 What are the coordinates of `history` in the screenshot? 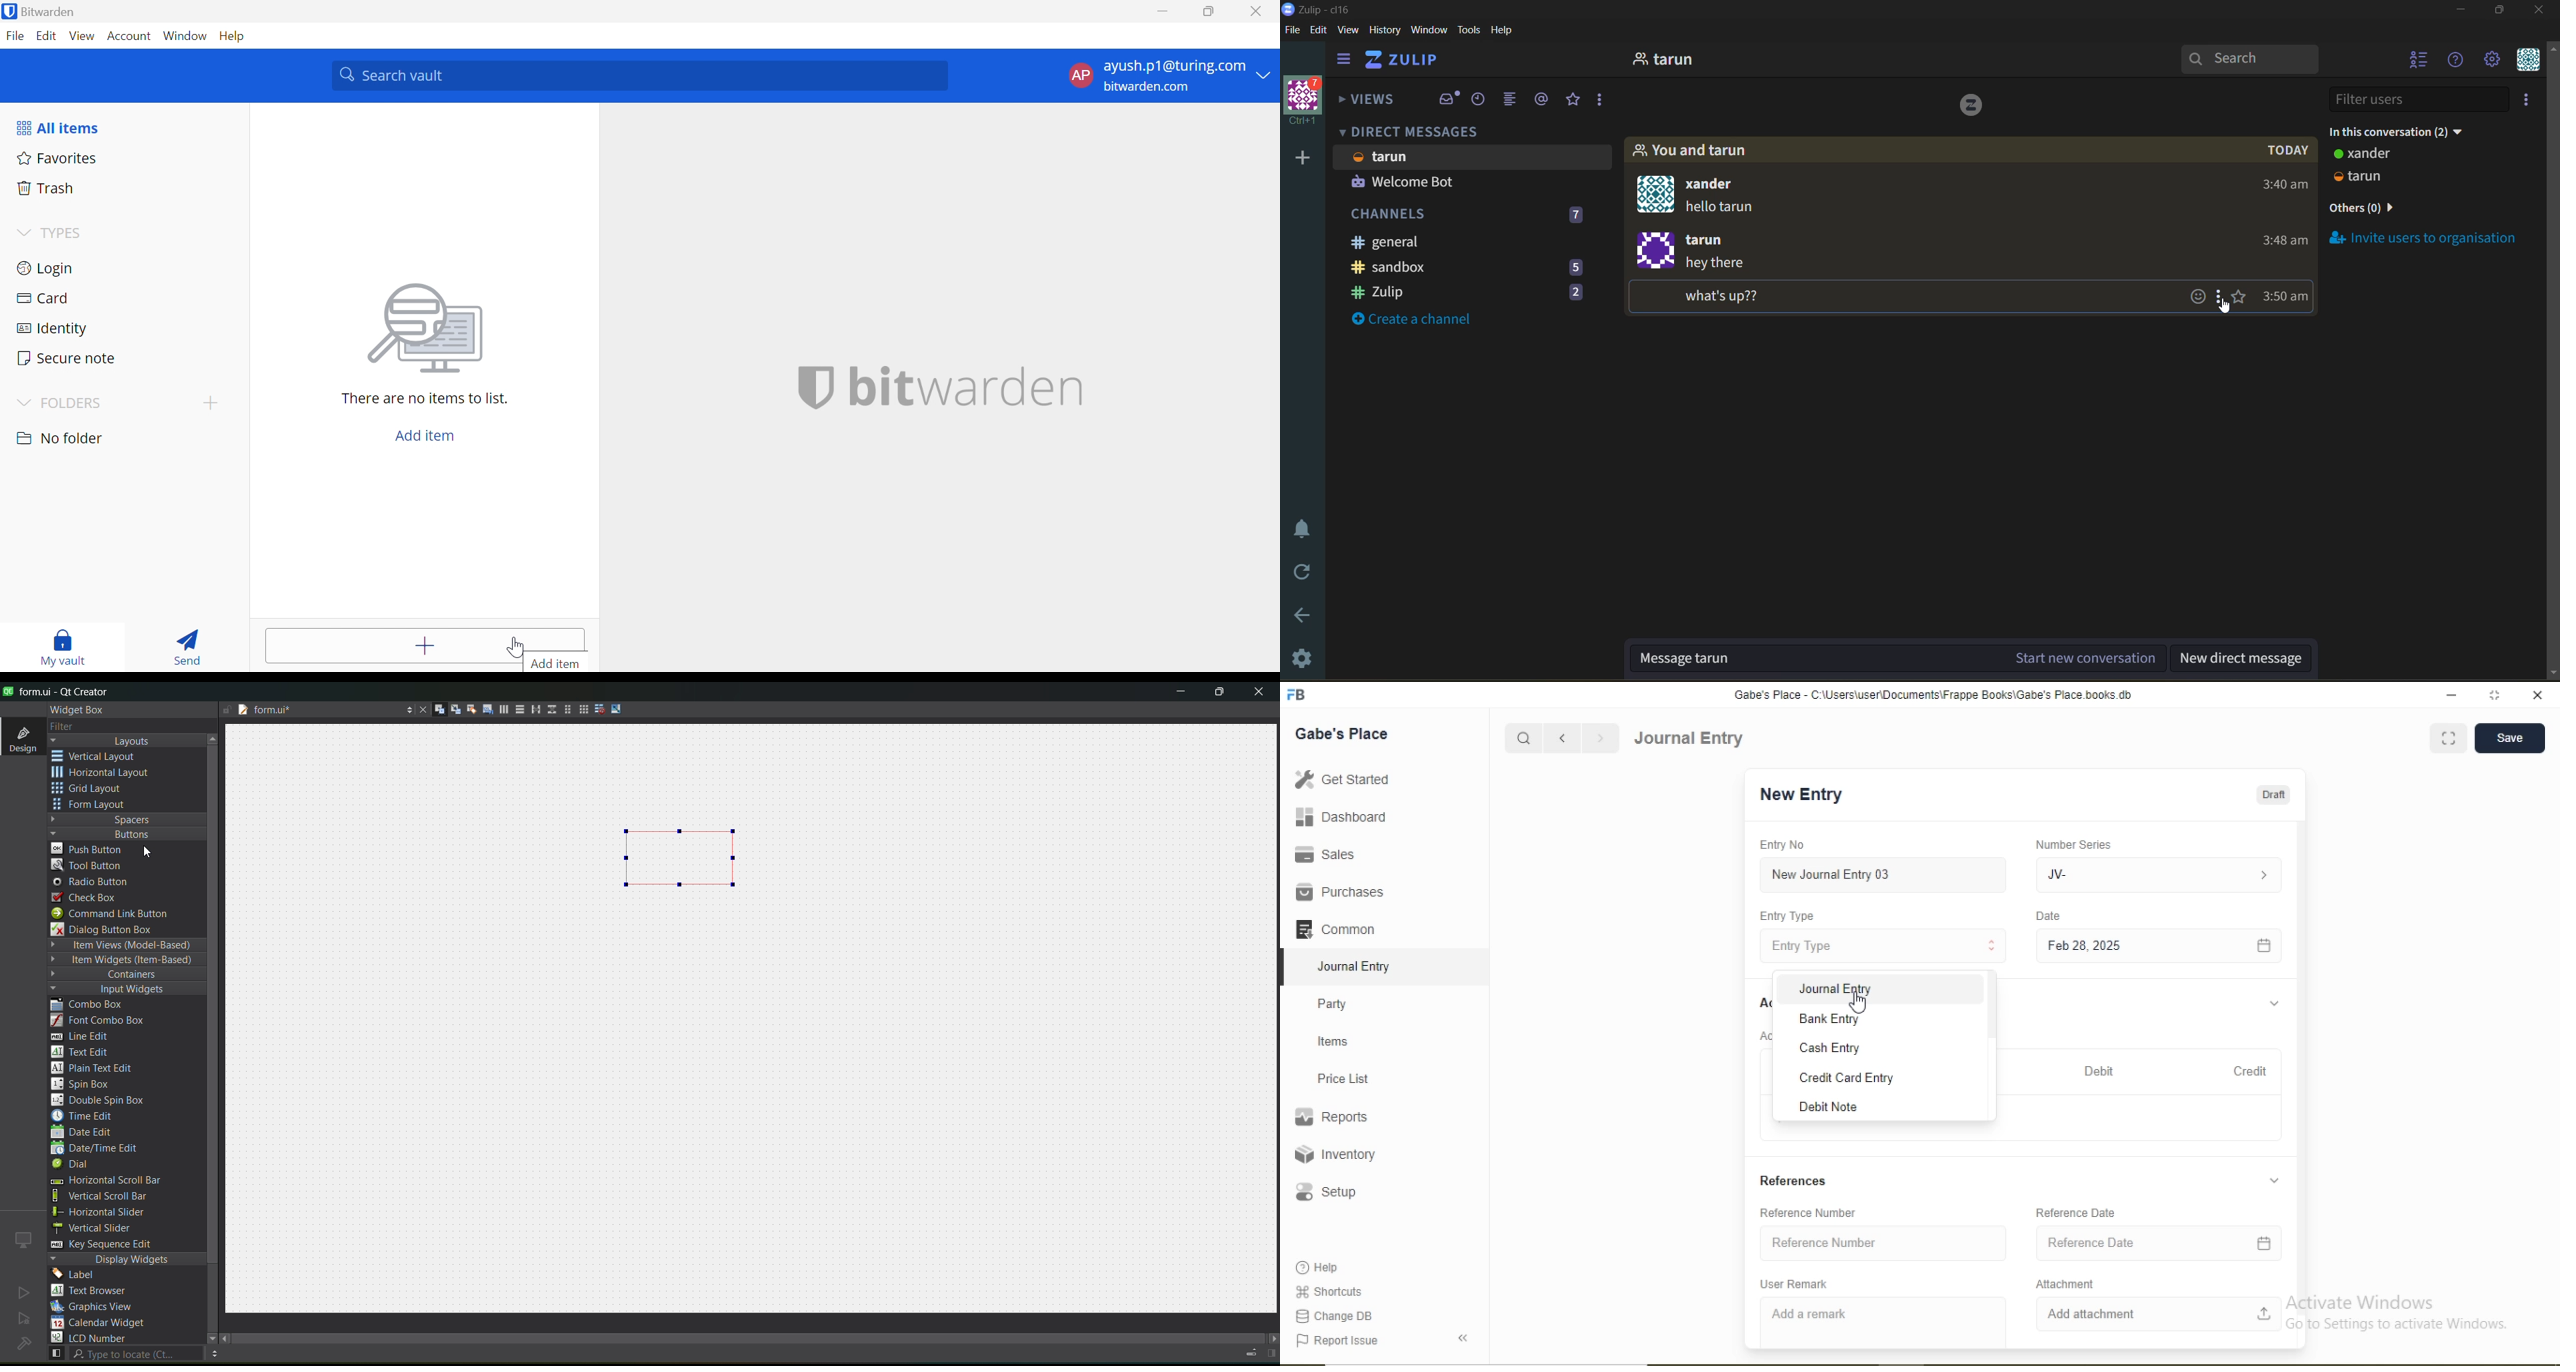 It's located at (1385, 31).